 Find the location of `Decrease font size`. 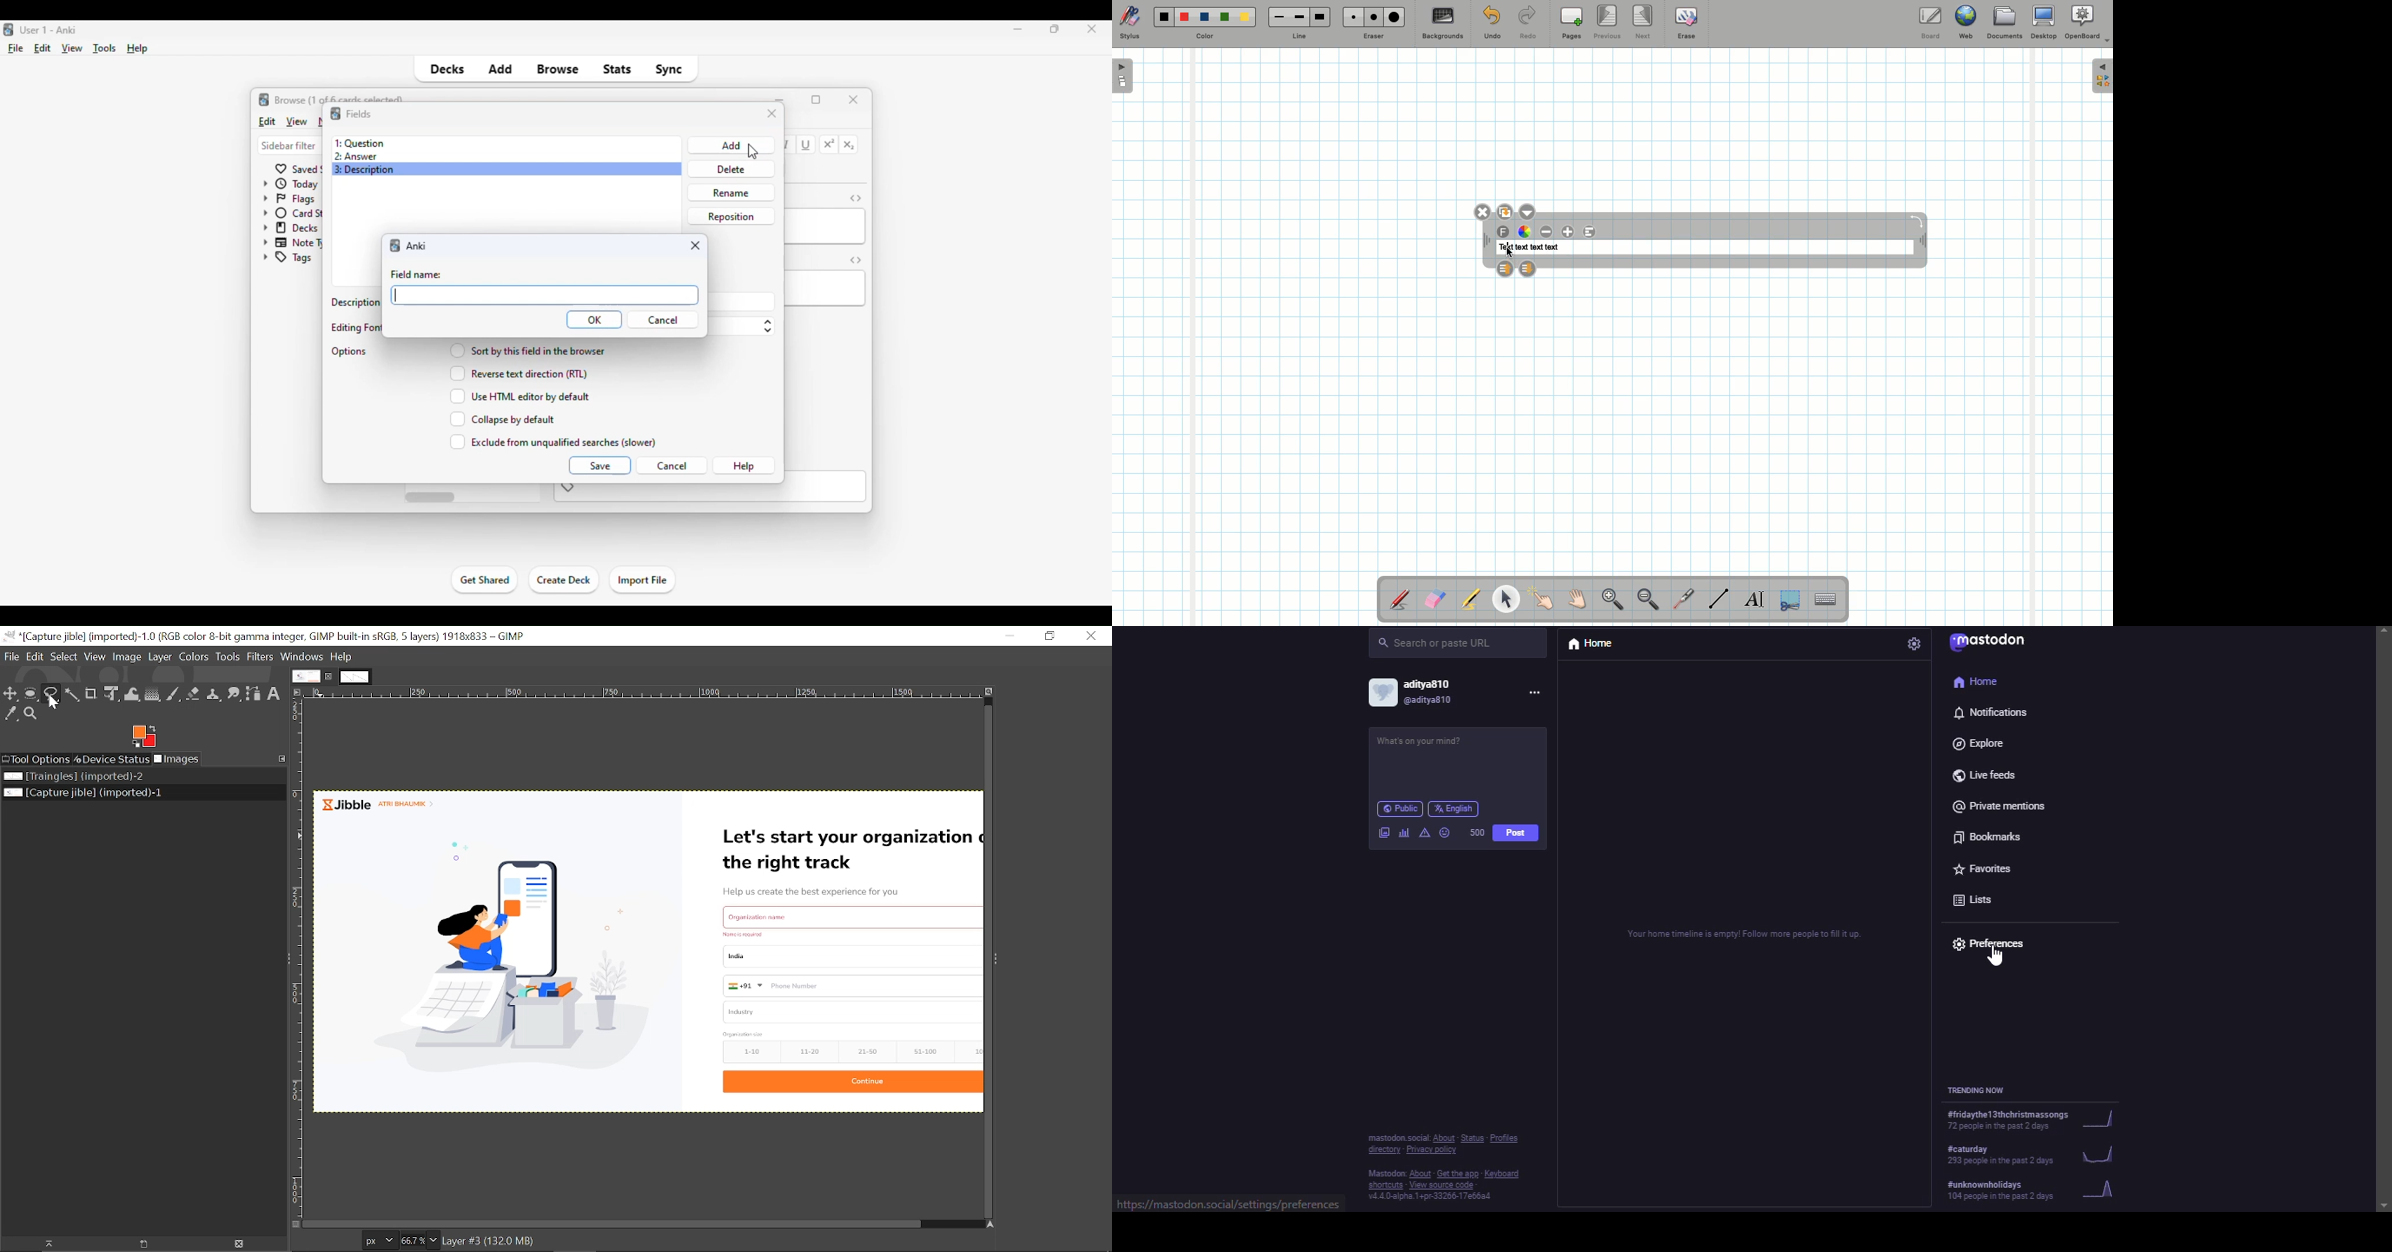

Decrease font size is located at coordinates (1547, 232).